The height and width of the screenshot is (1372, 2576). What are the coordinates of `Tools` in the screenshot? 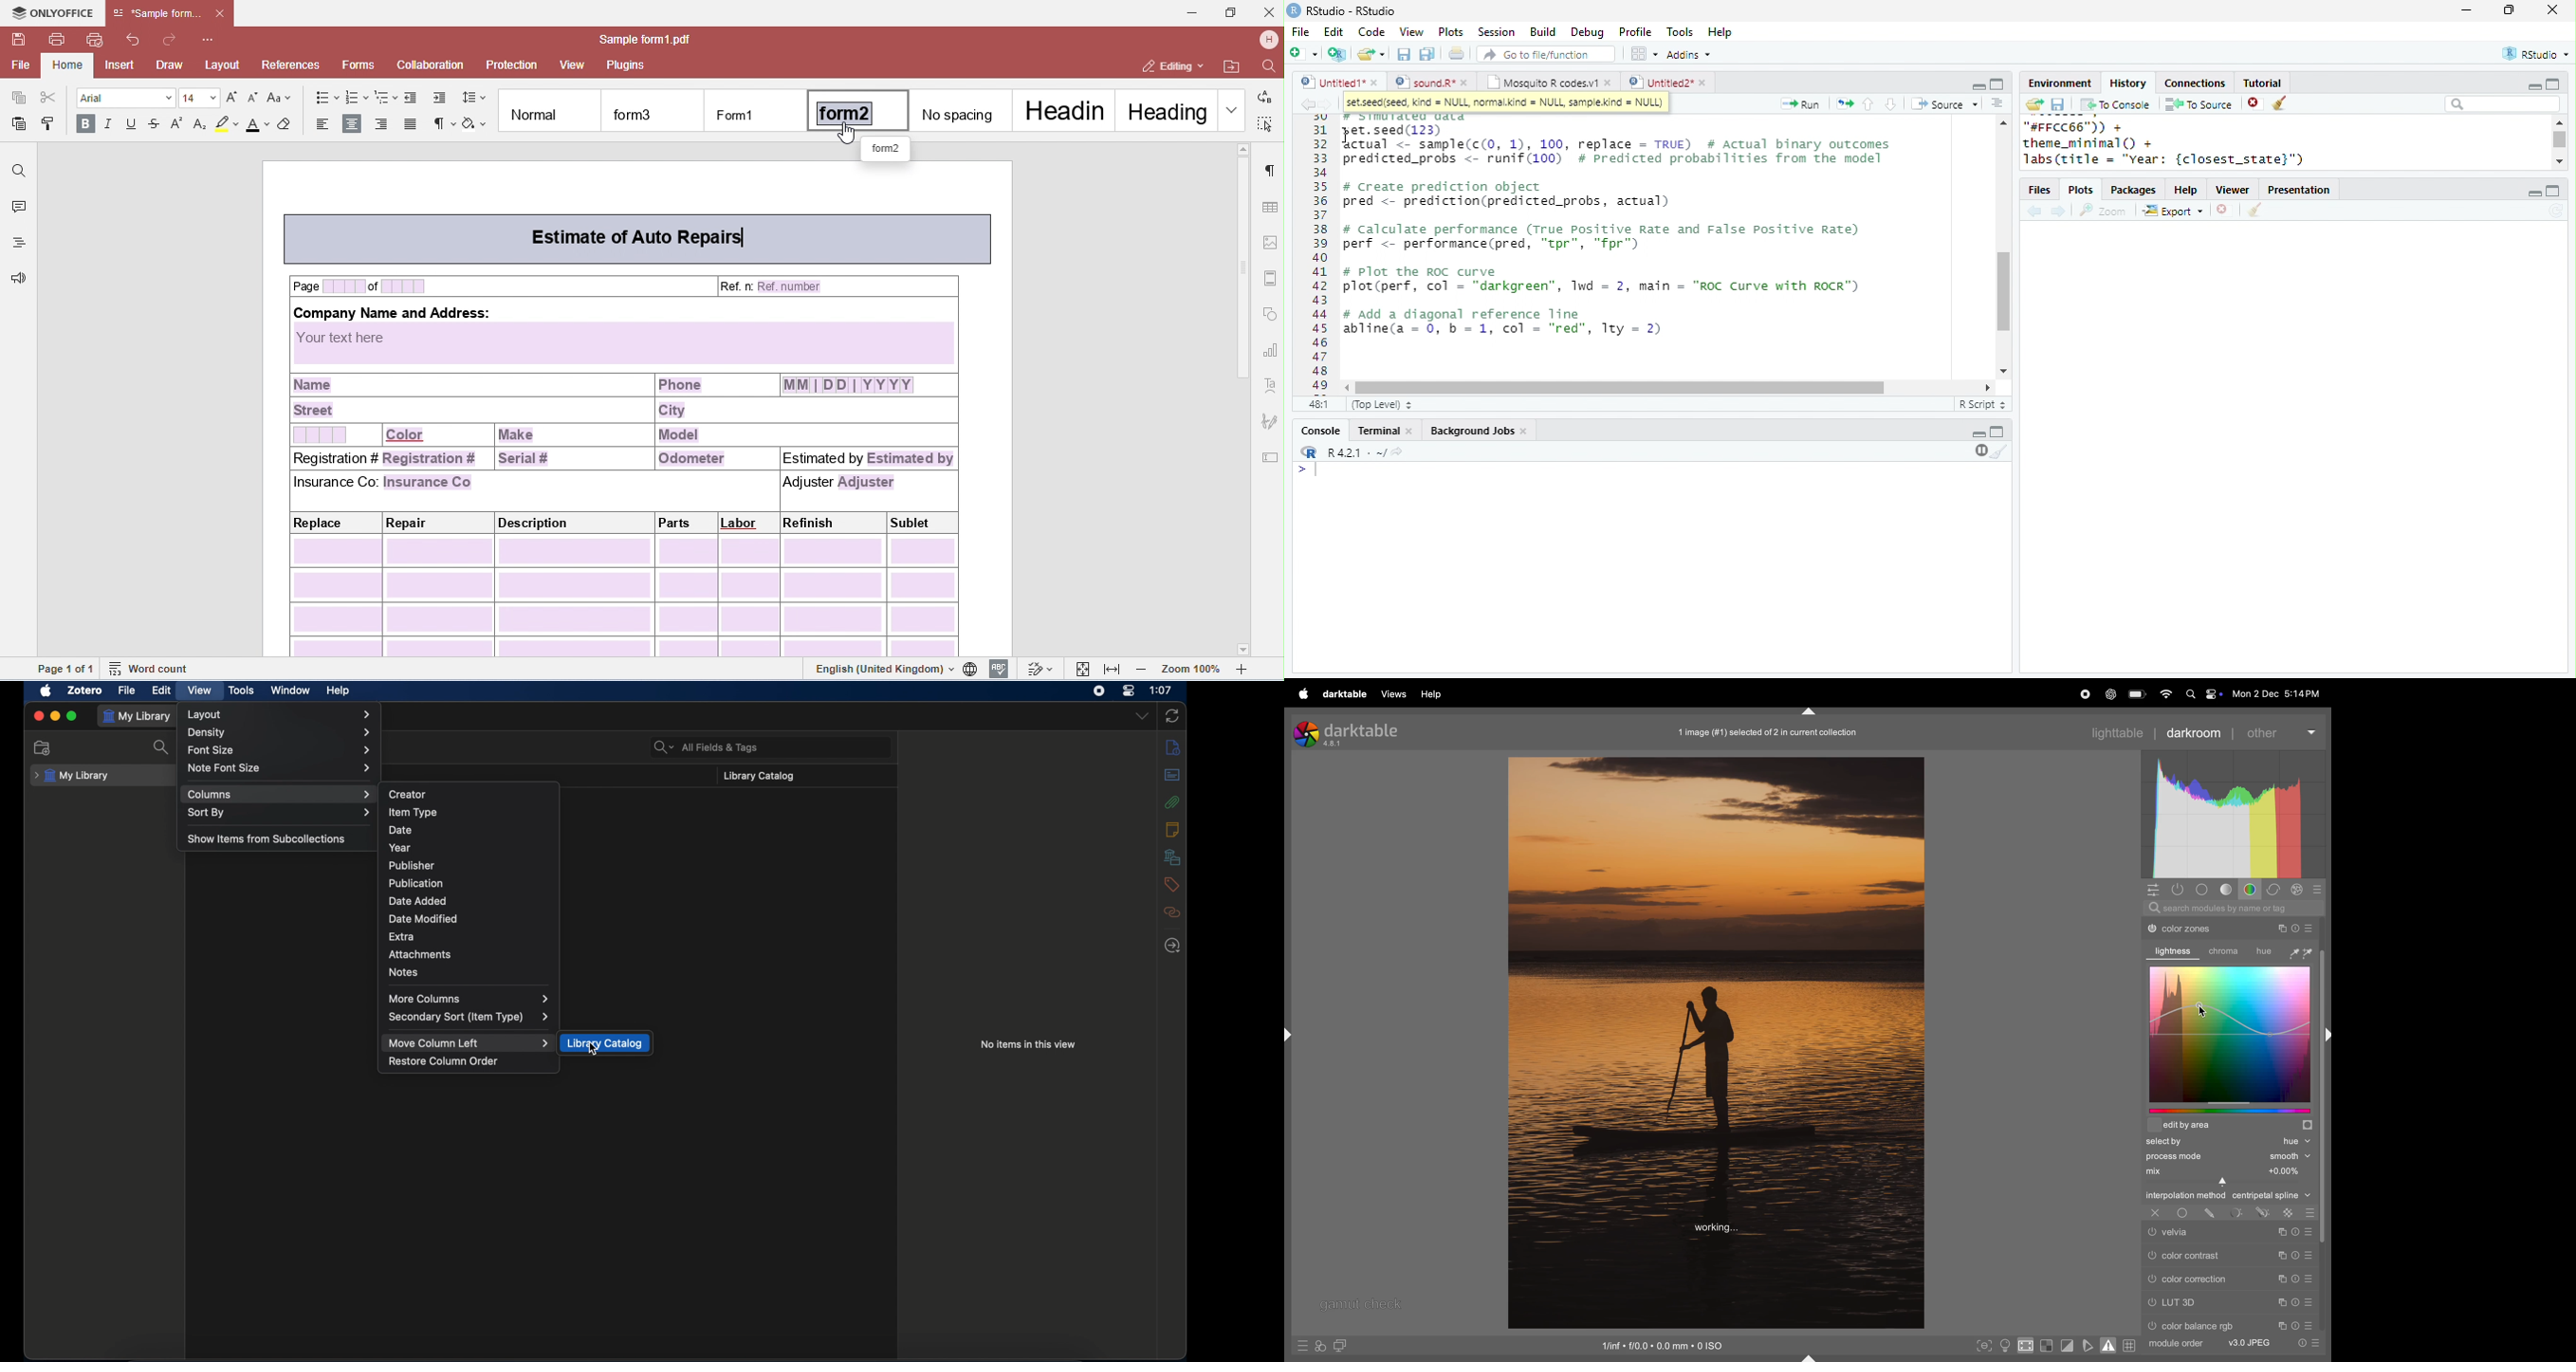 It's located at (1680, 32).